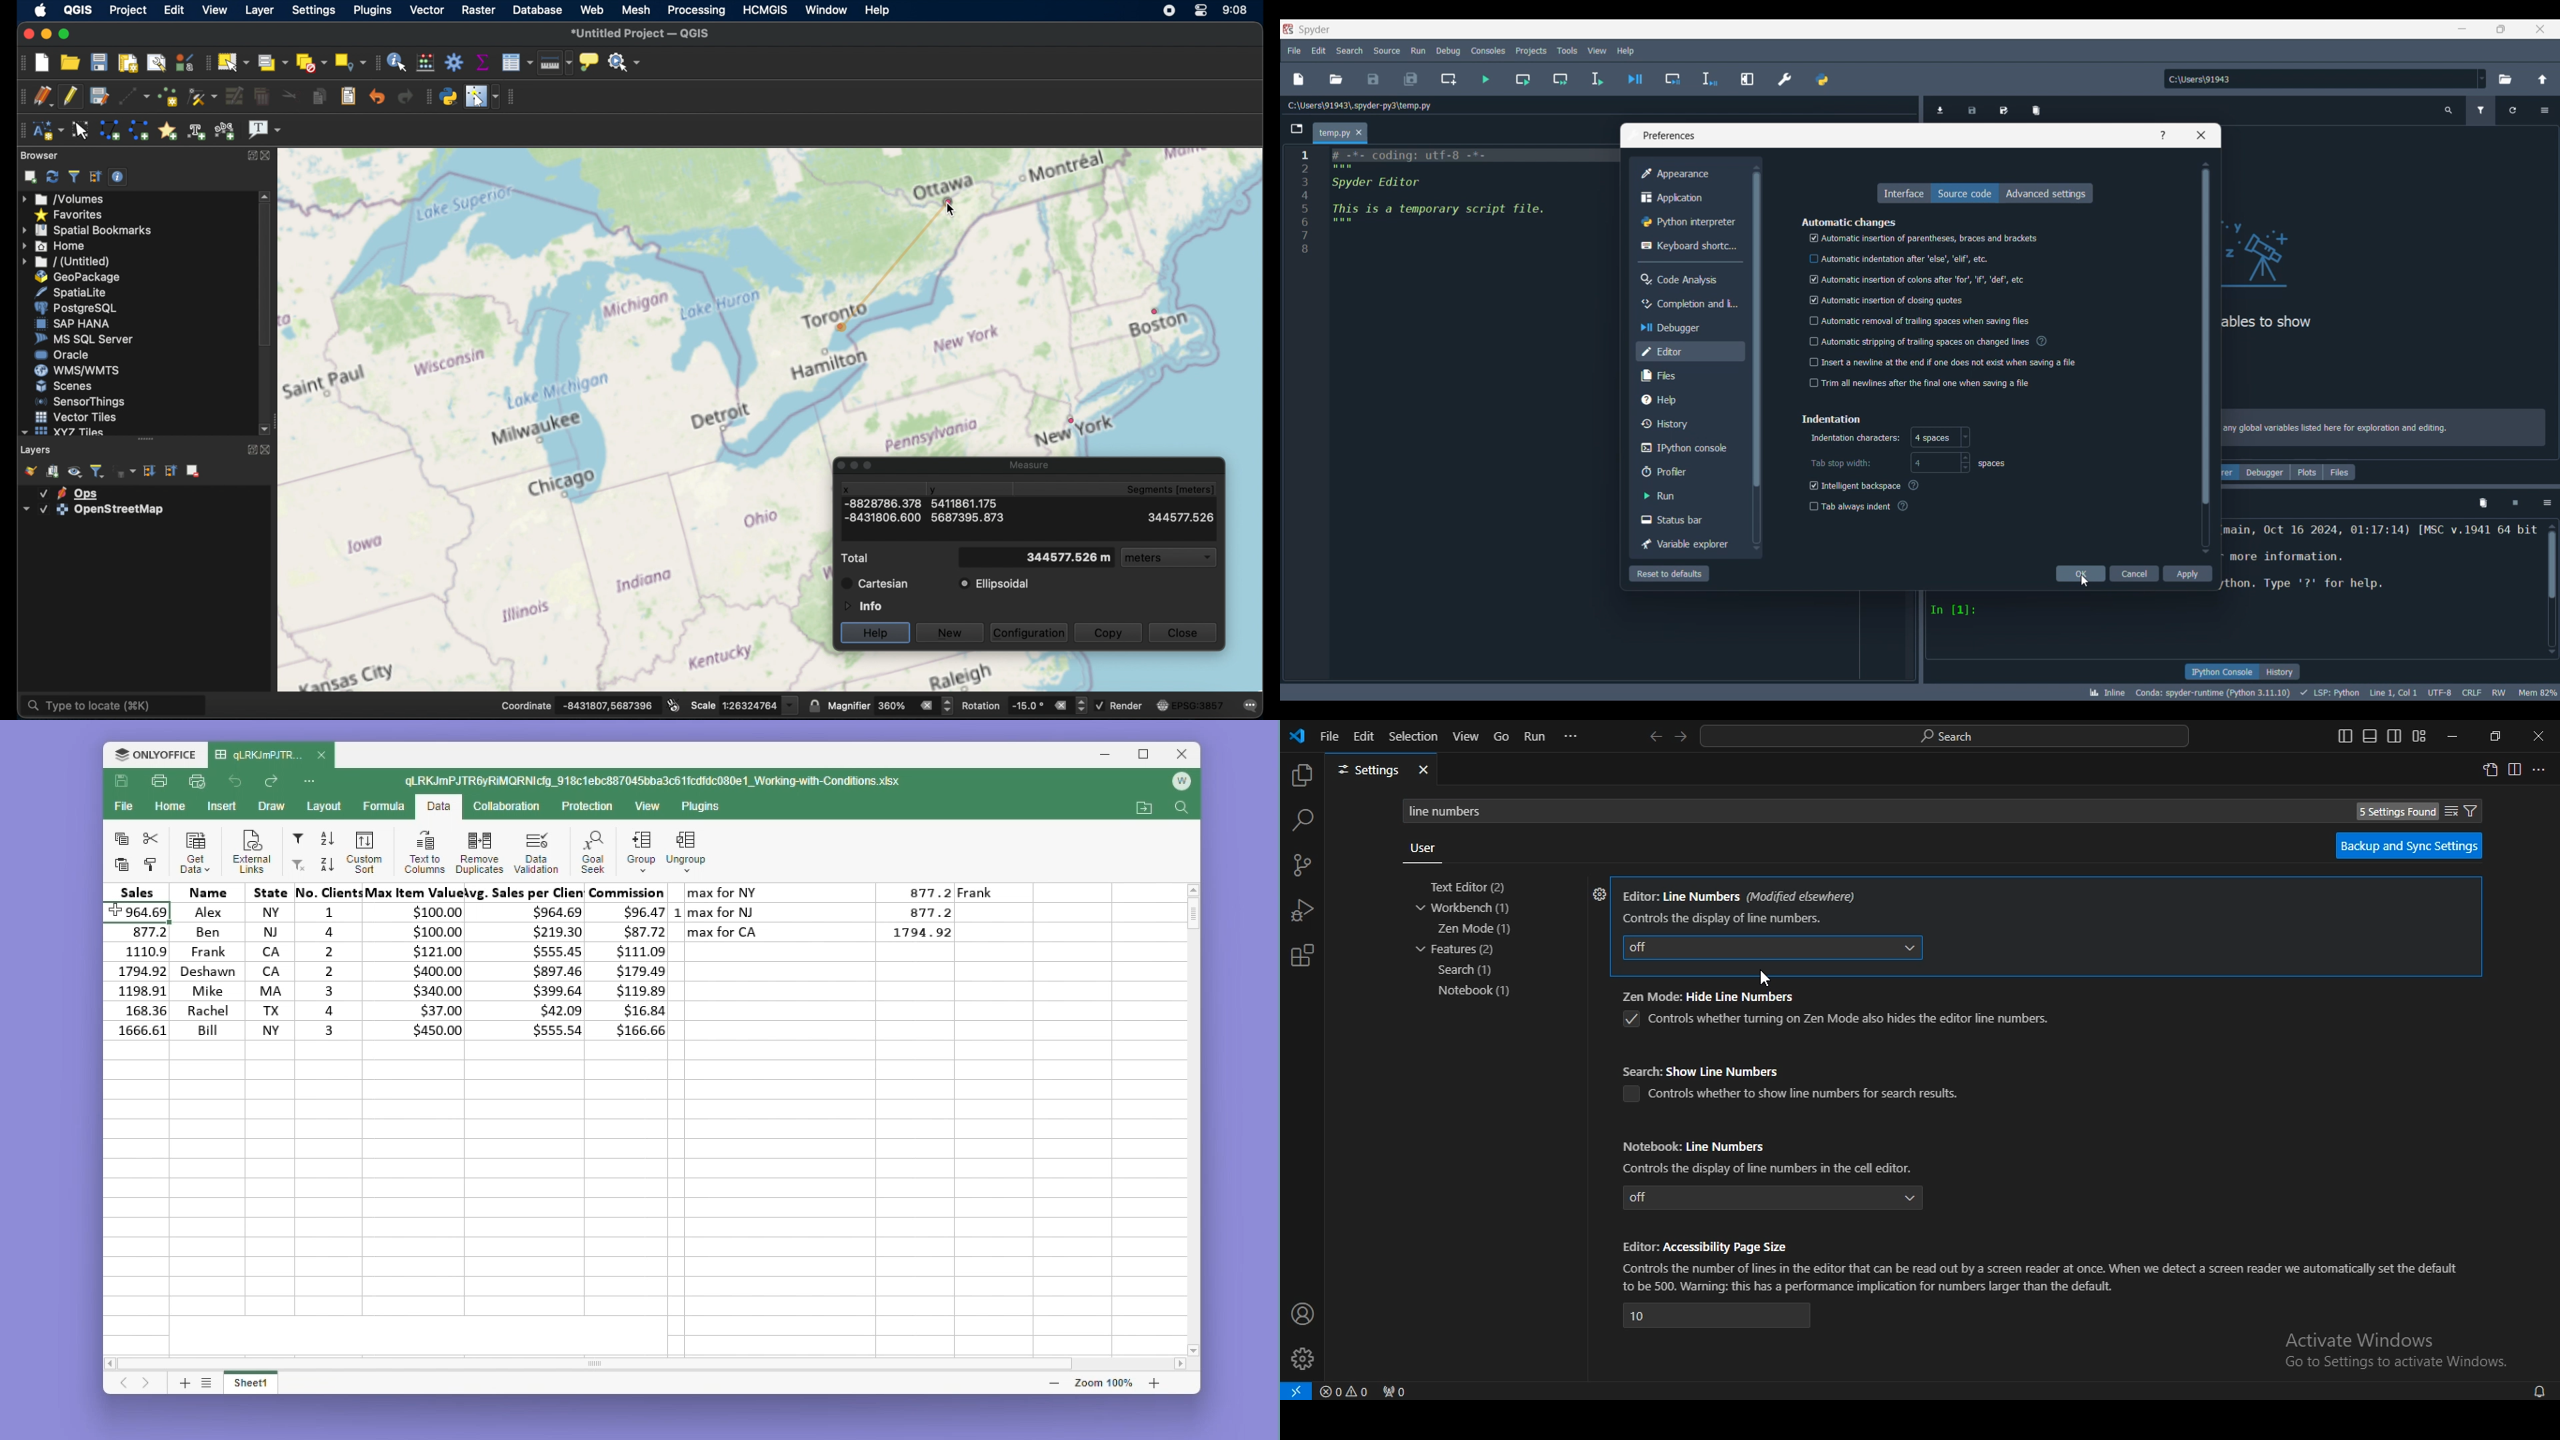 The height and width of the screenshot is (1456, 2576). I want to click on go, so click(1502, 738).